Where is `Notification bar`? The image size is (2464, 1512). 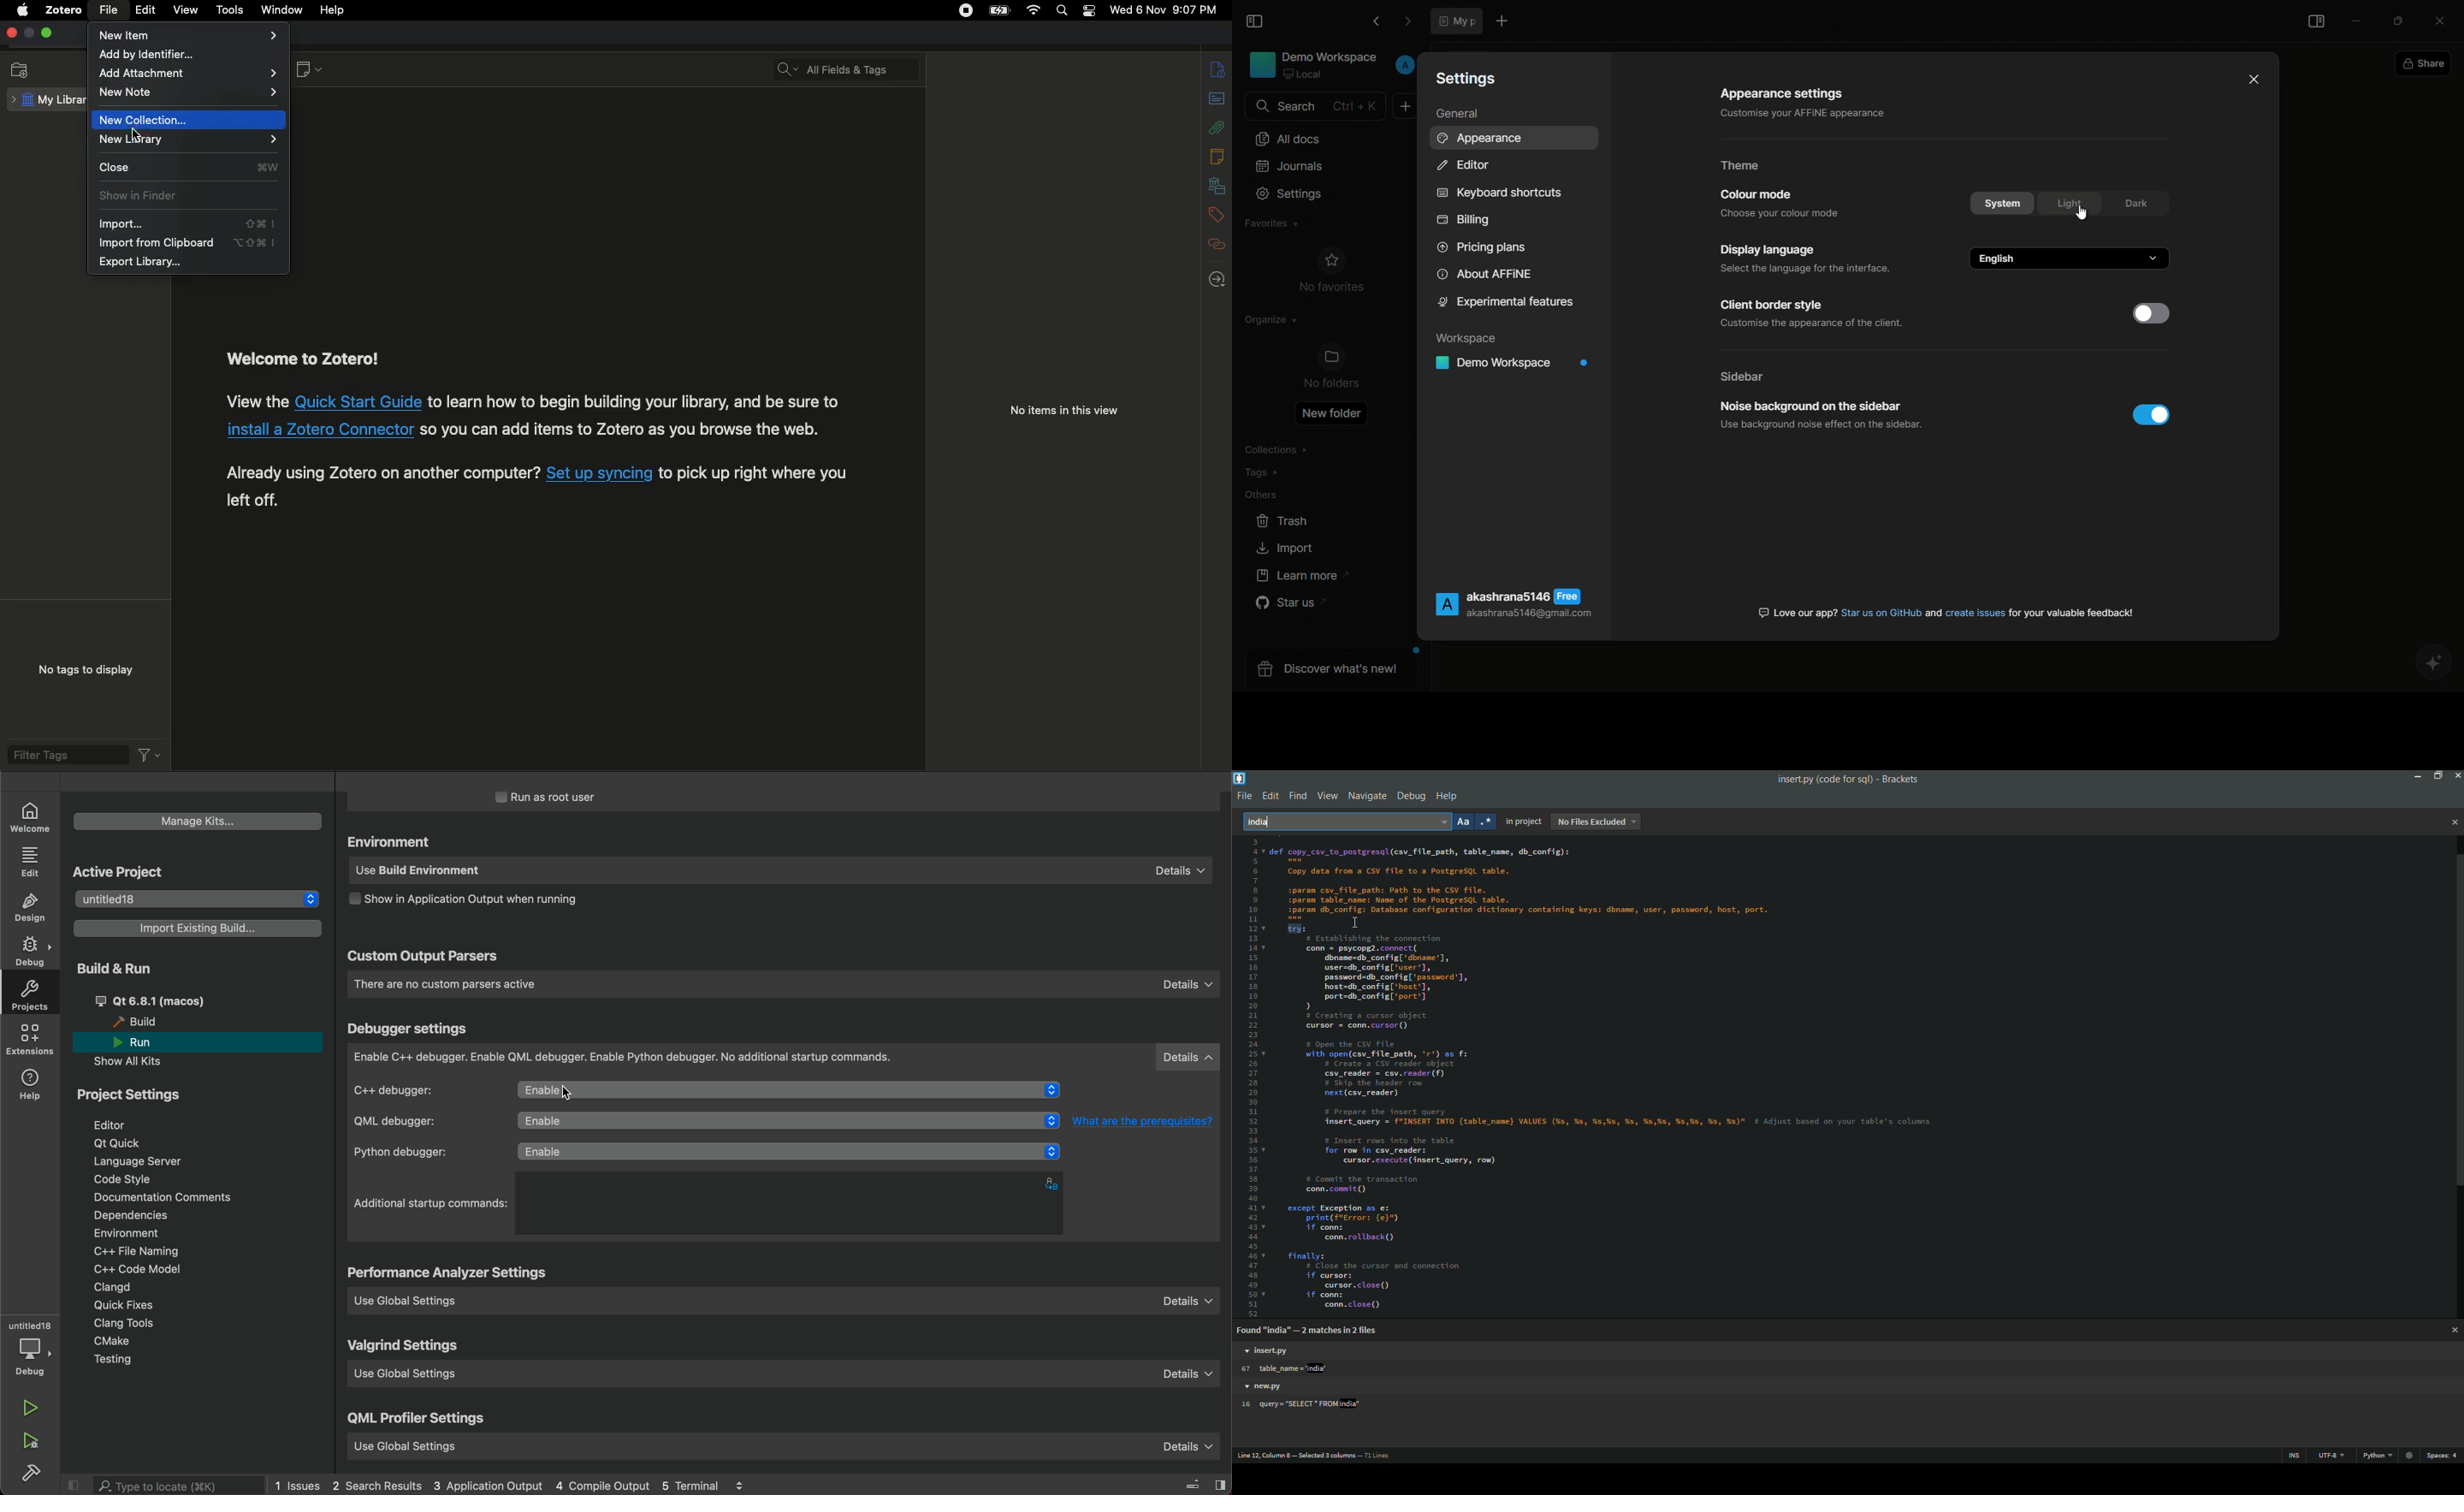
Notification bar is located at coordinates (1087, 13).